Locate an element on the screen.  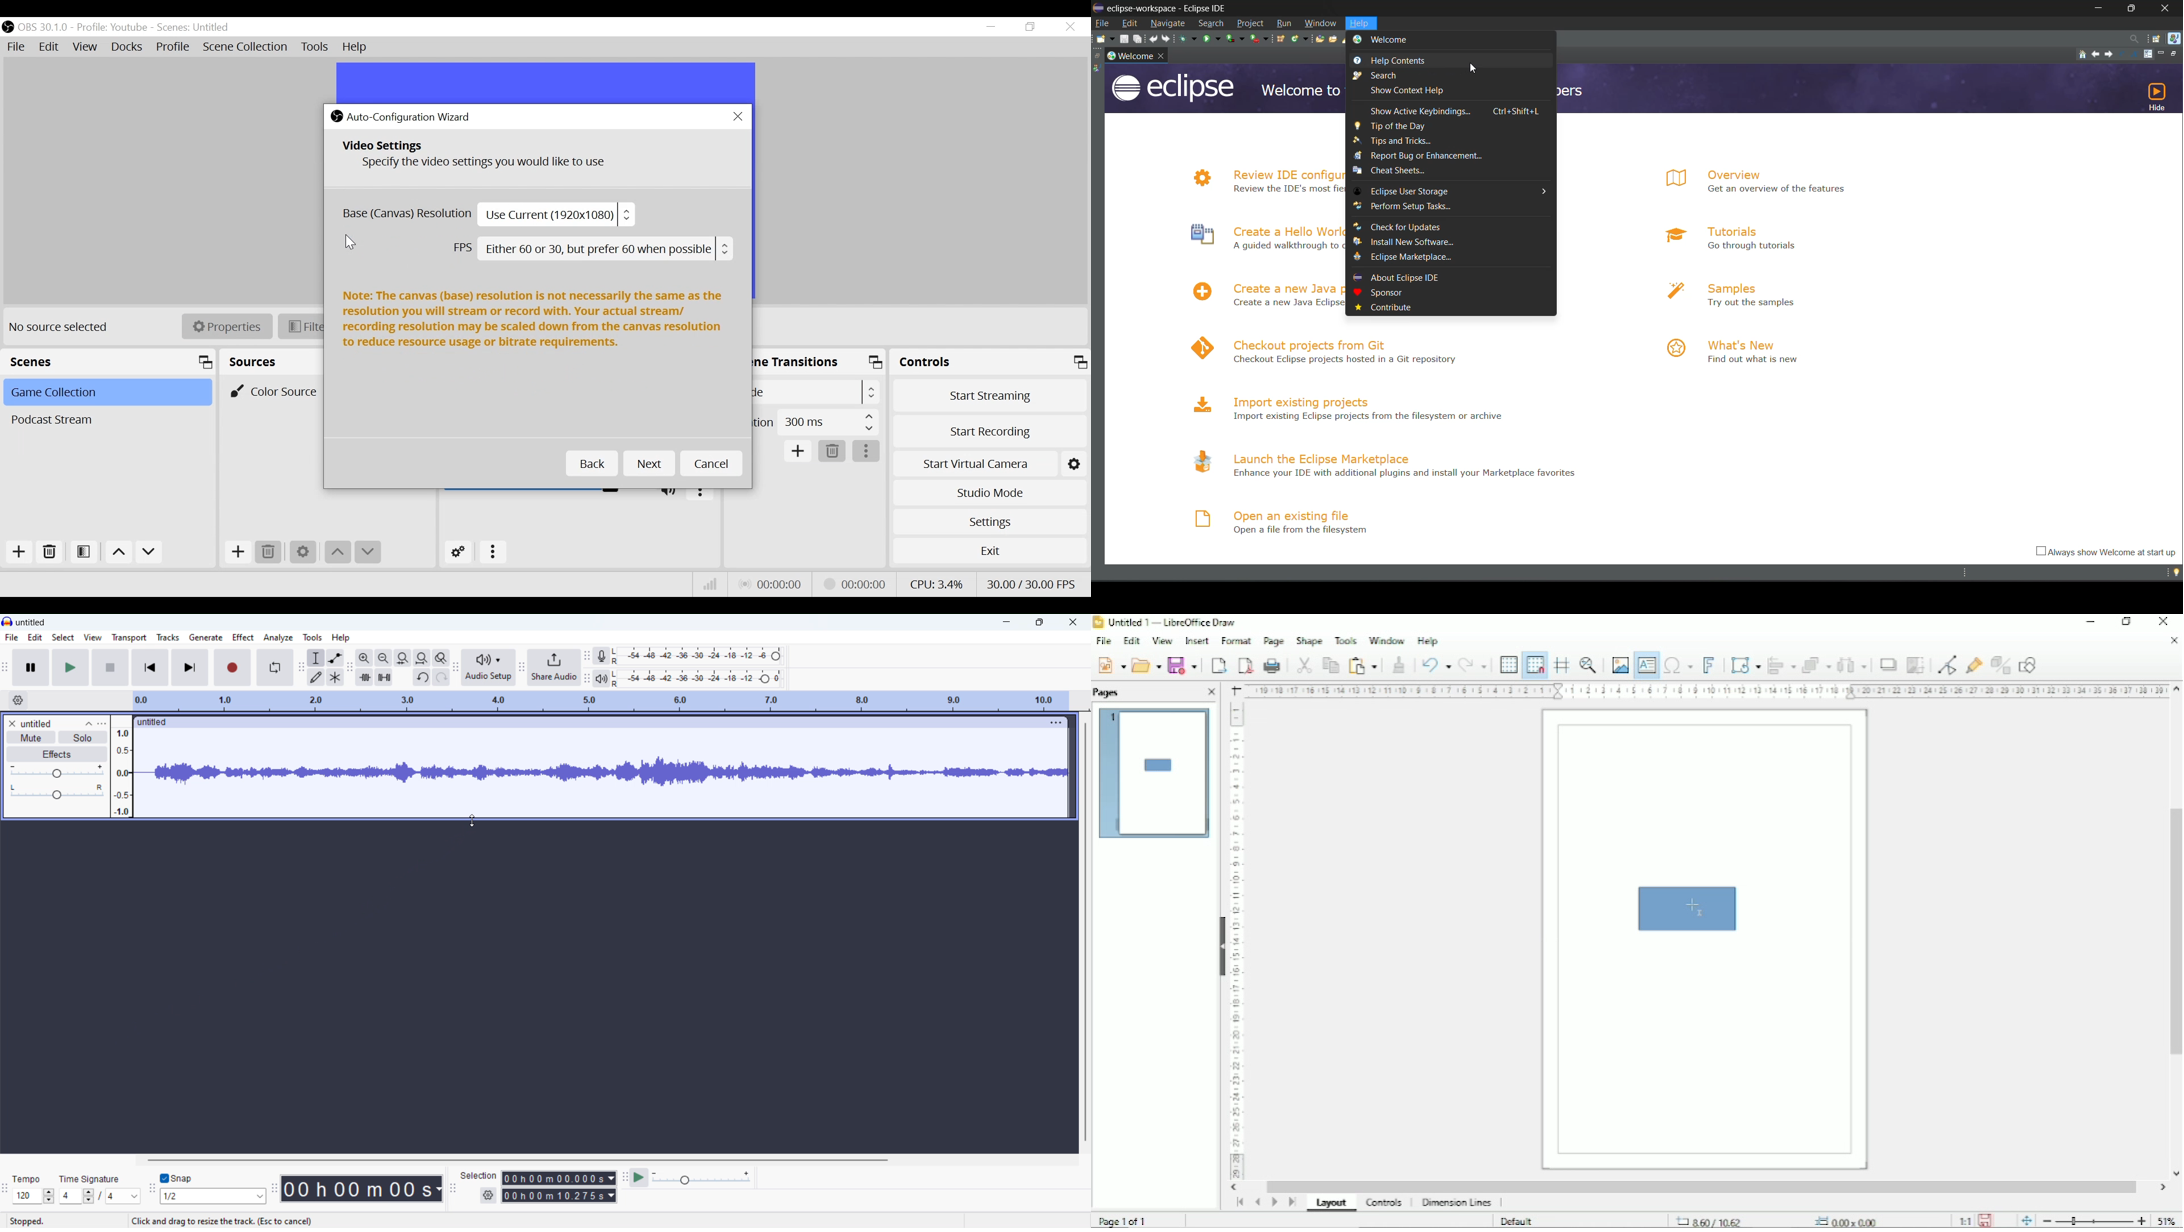
draw tool is located at coordinates (316, 677).